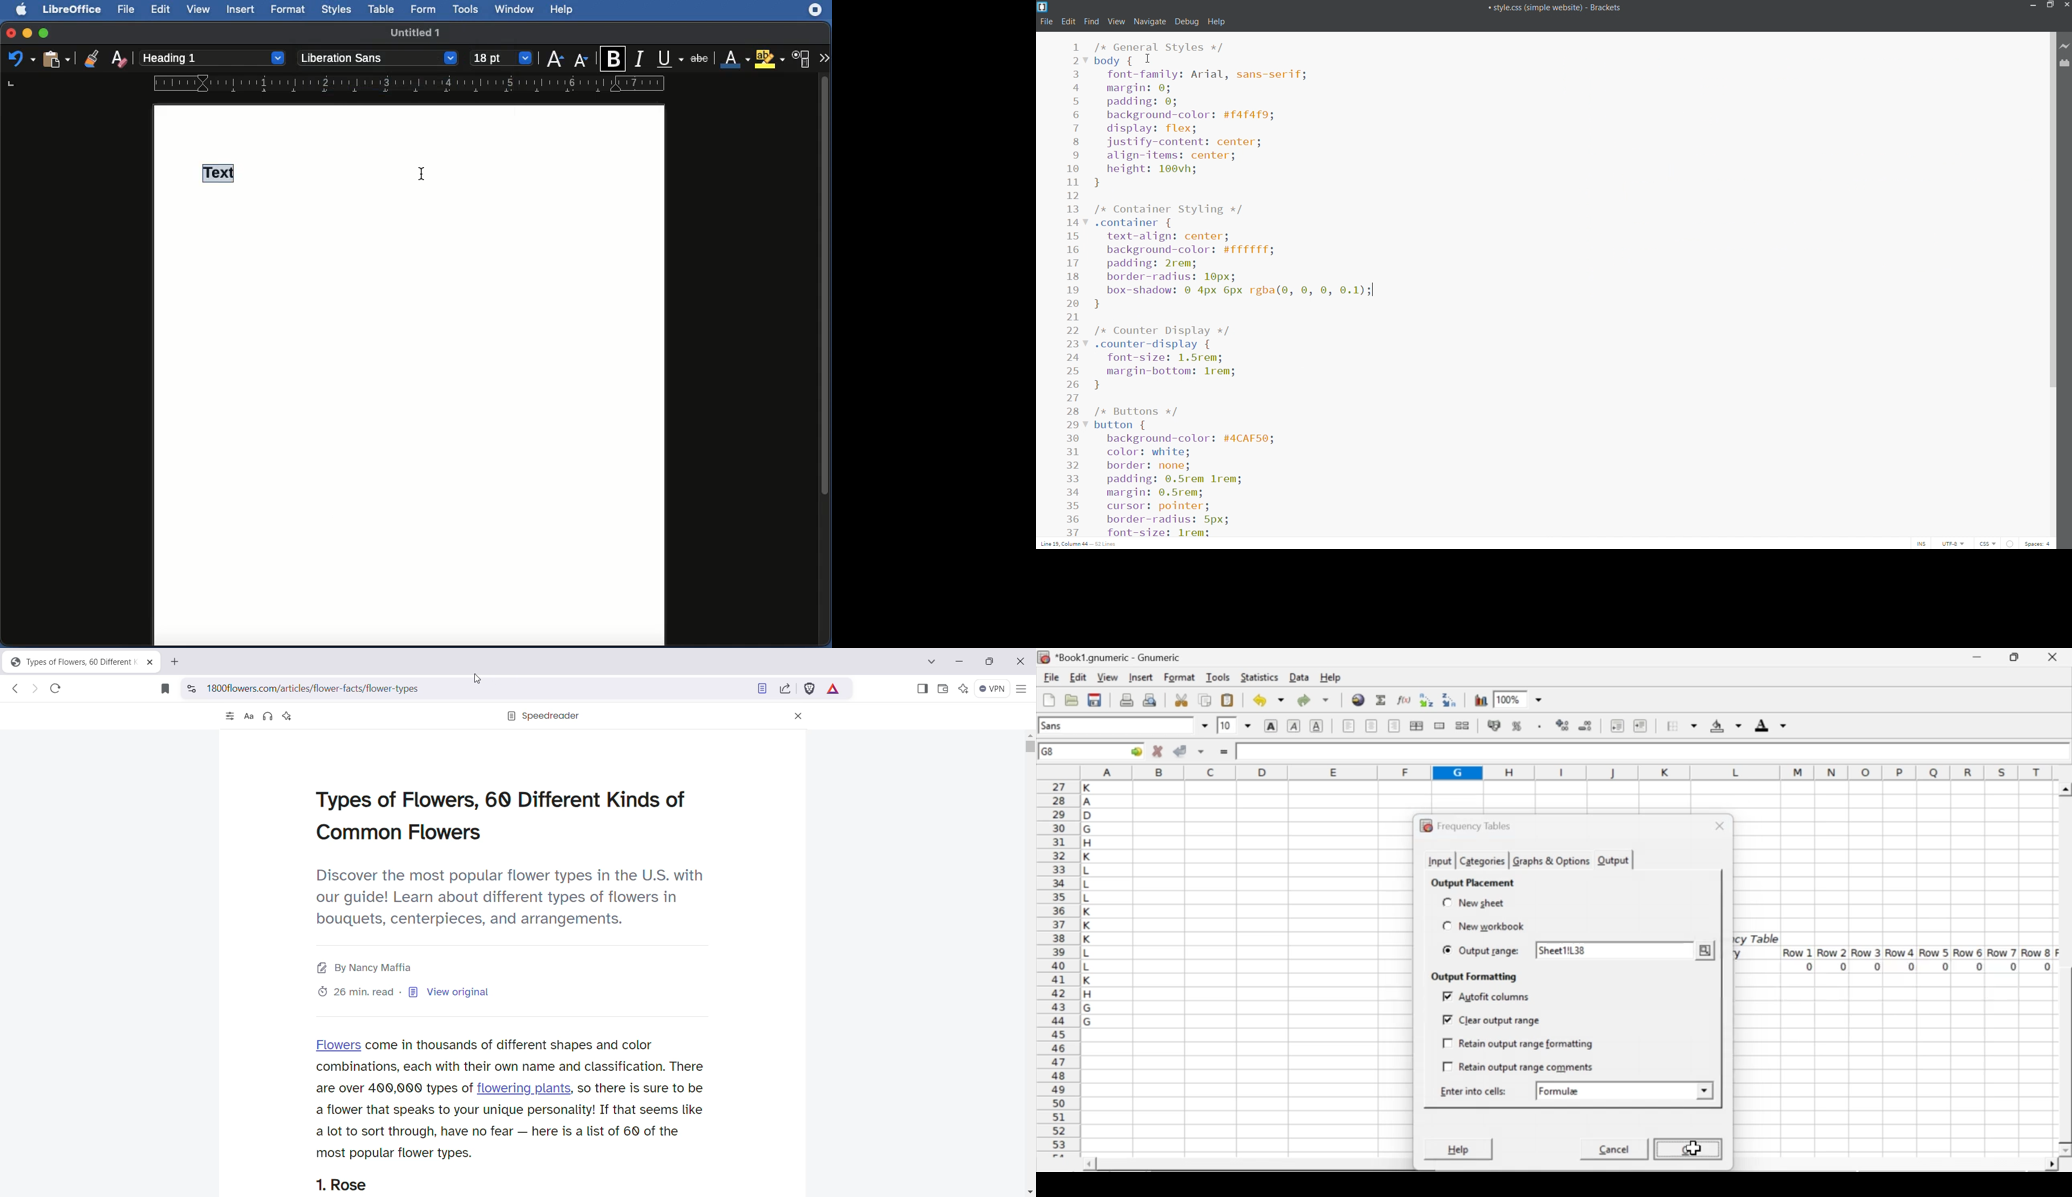  Describe the element at coordinates (1585, 727) in the screenshot. I see `decrease number of decimals displayed` at that location.